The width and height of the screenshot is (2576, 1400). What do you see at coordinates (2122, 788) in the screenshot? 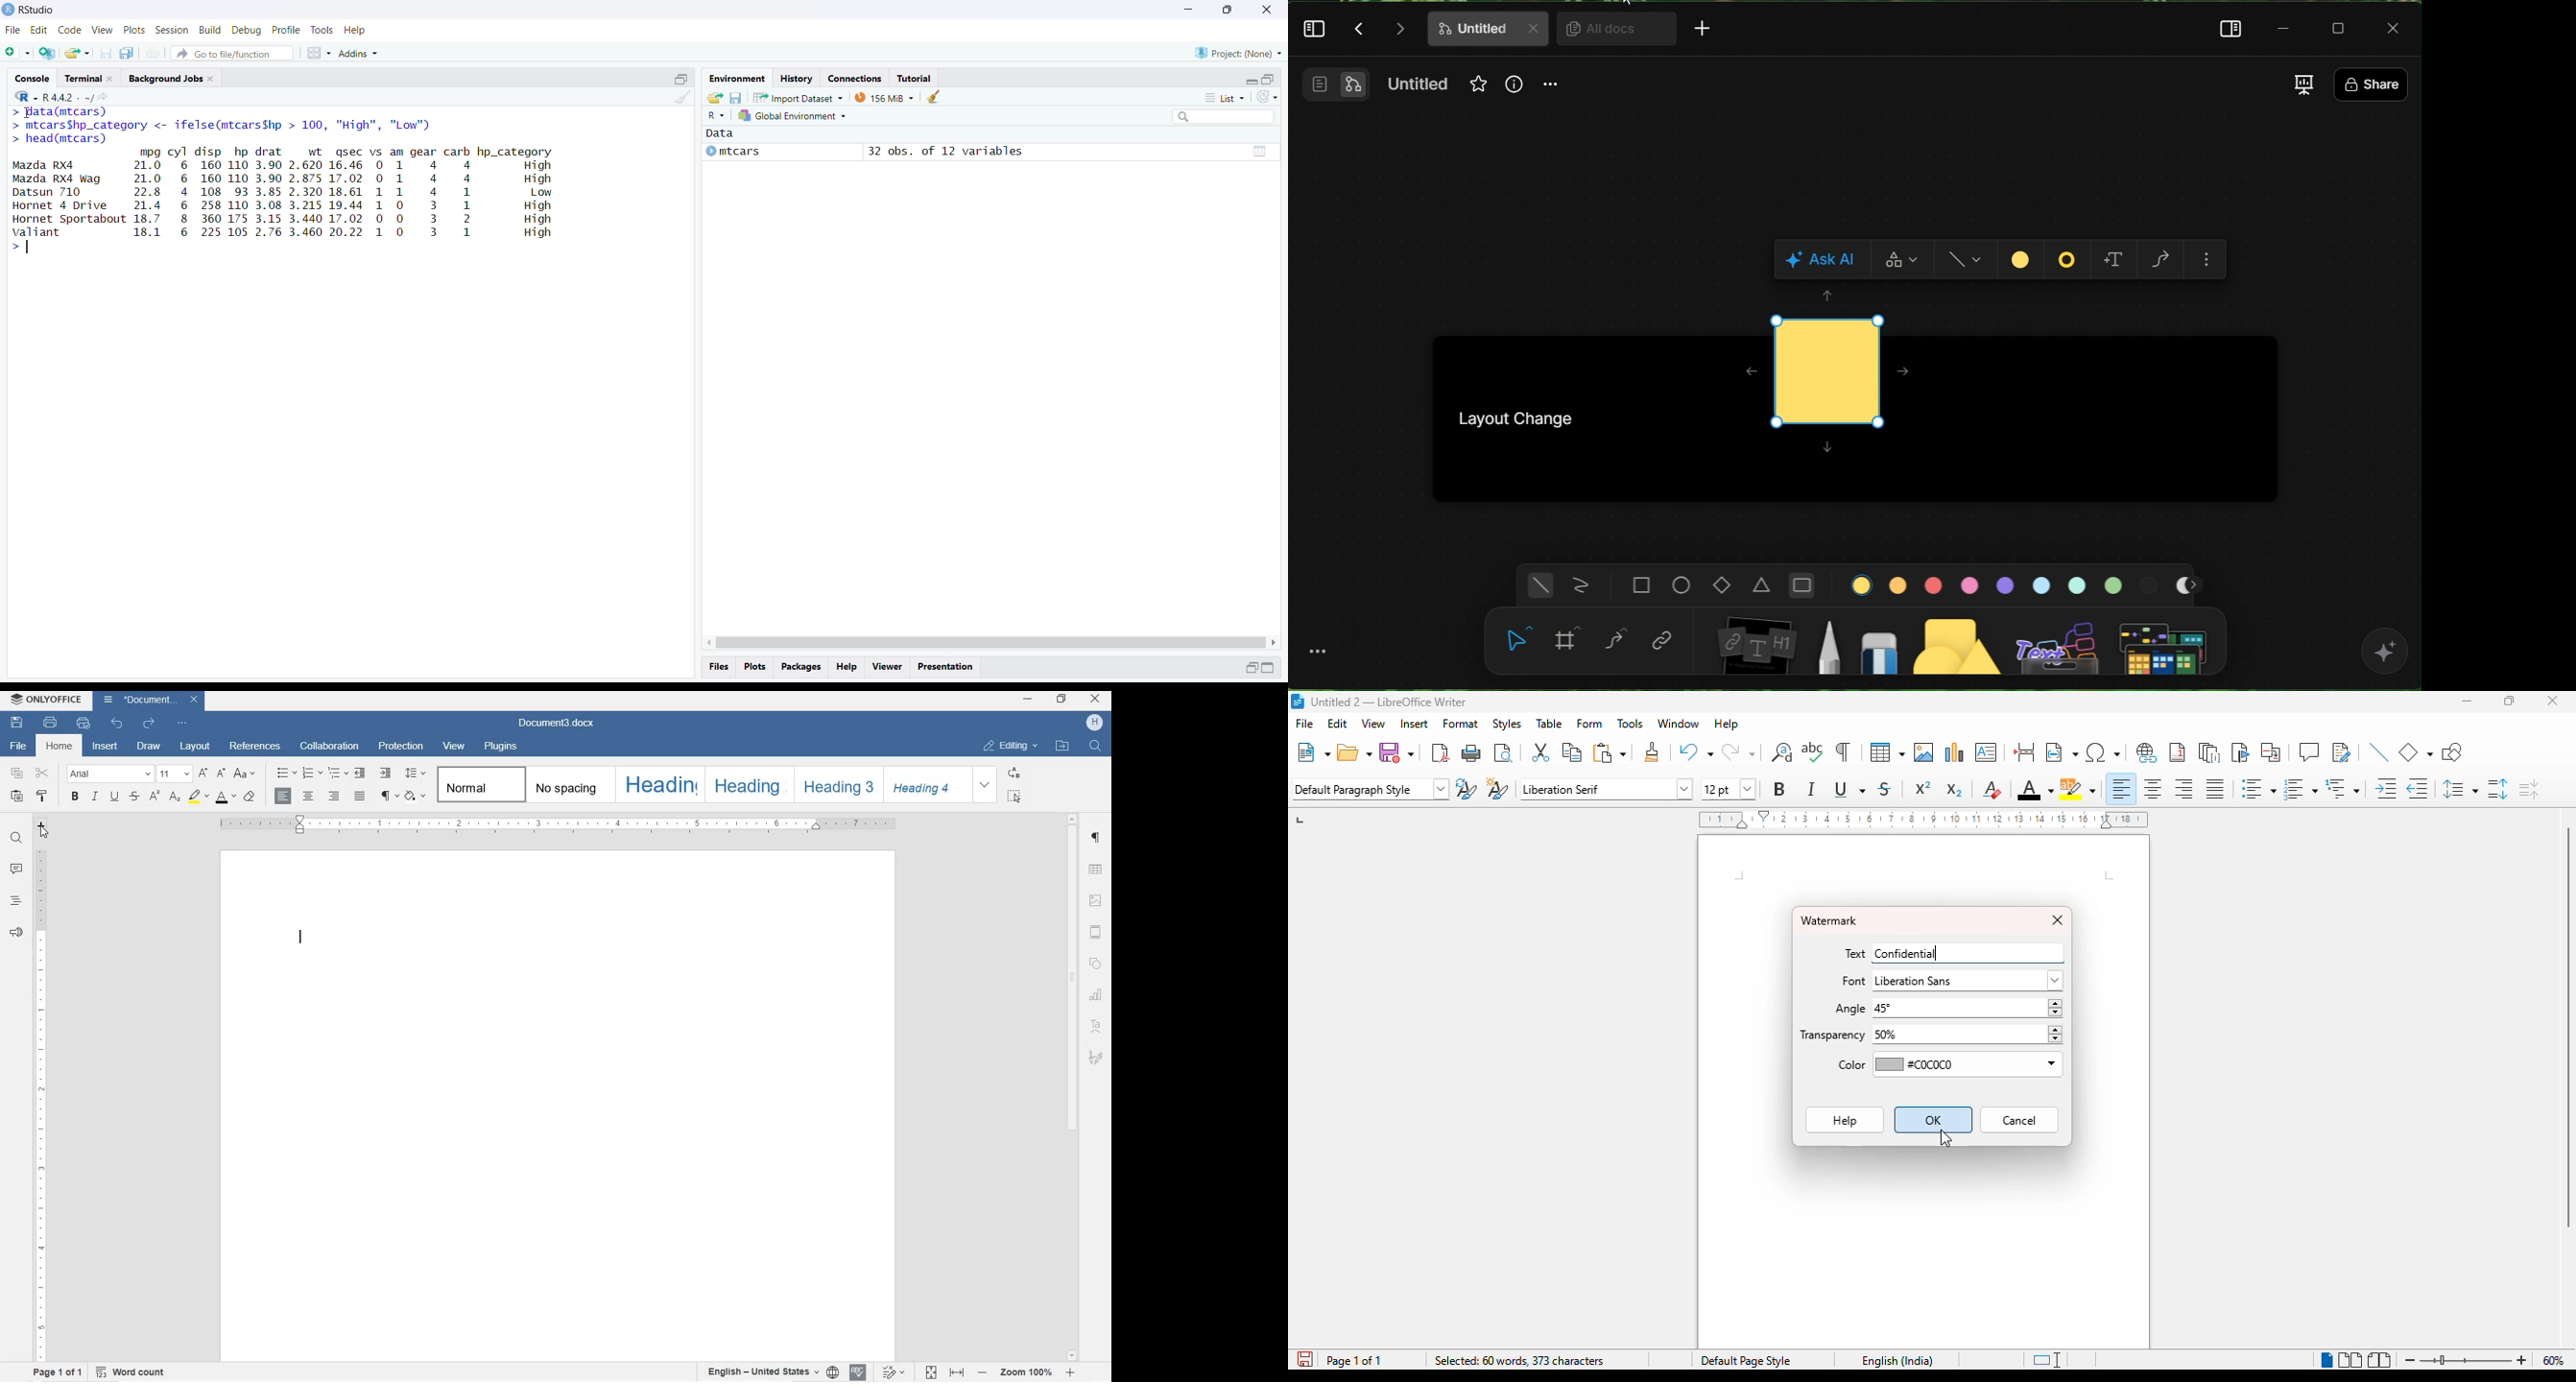
I see `align left` at bounding box center [2122, 788].